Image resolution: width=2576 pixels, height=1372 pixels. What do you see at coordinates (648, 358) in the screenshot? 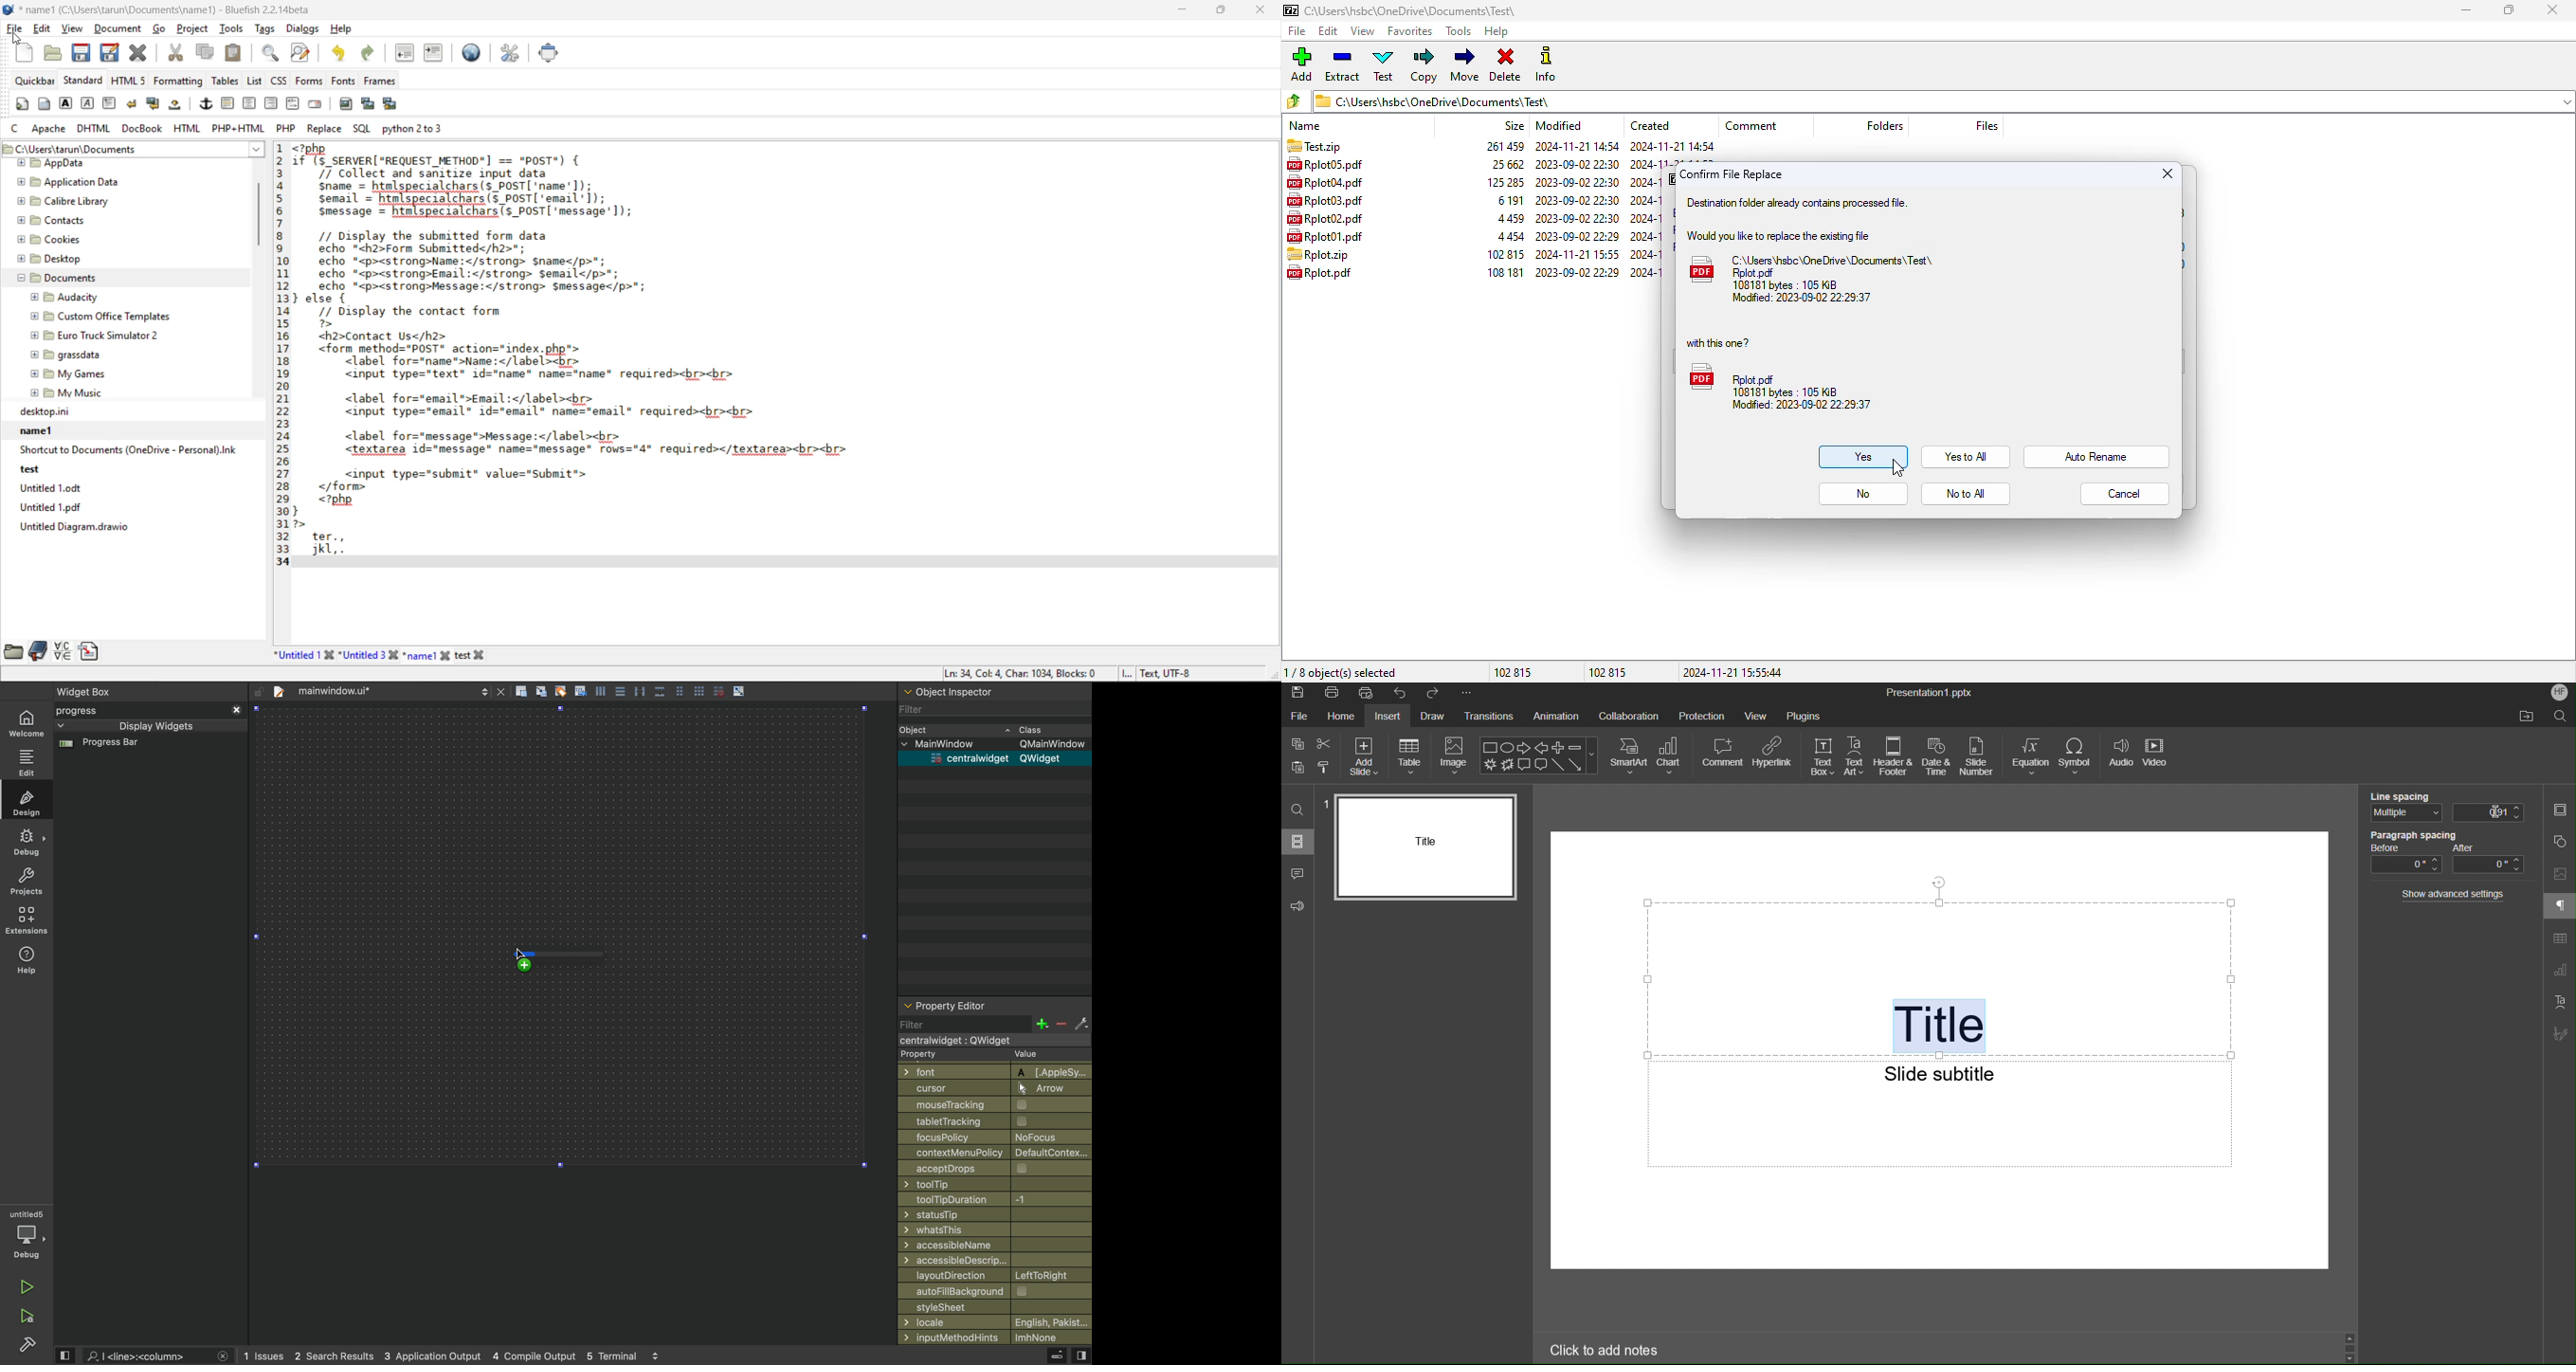
I see `code editor` at bounding box center [648, 358].